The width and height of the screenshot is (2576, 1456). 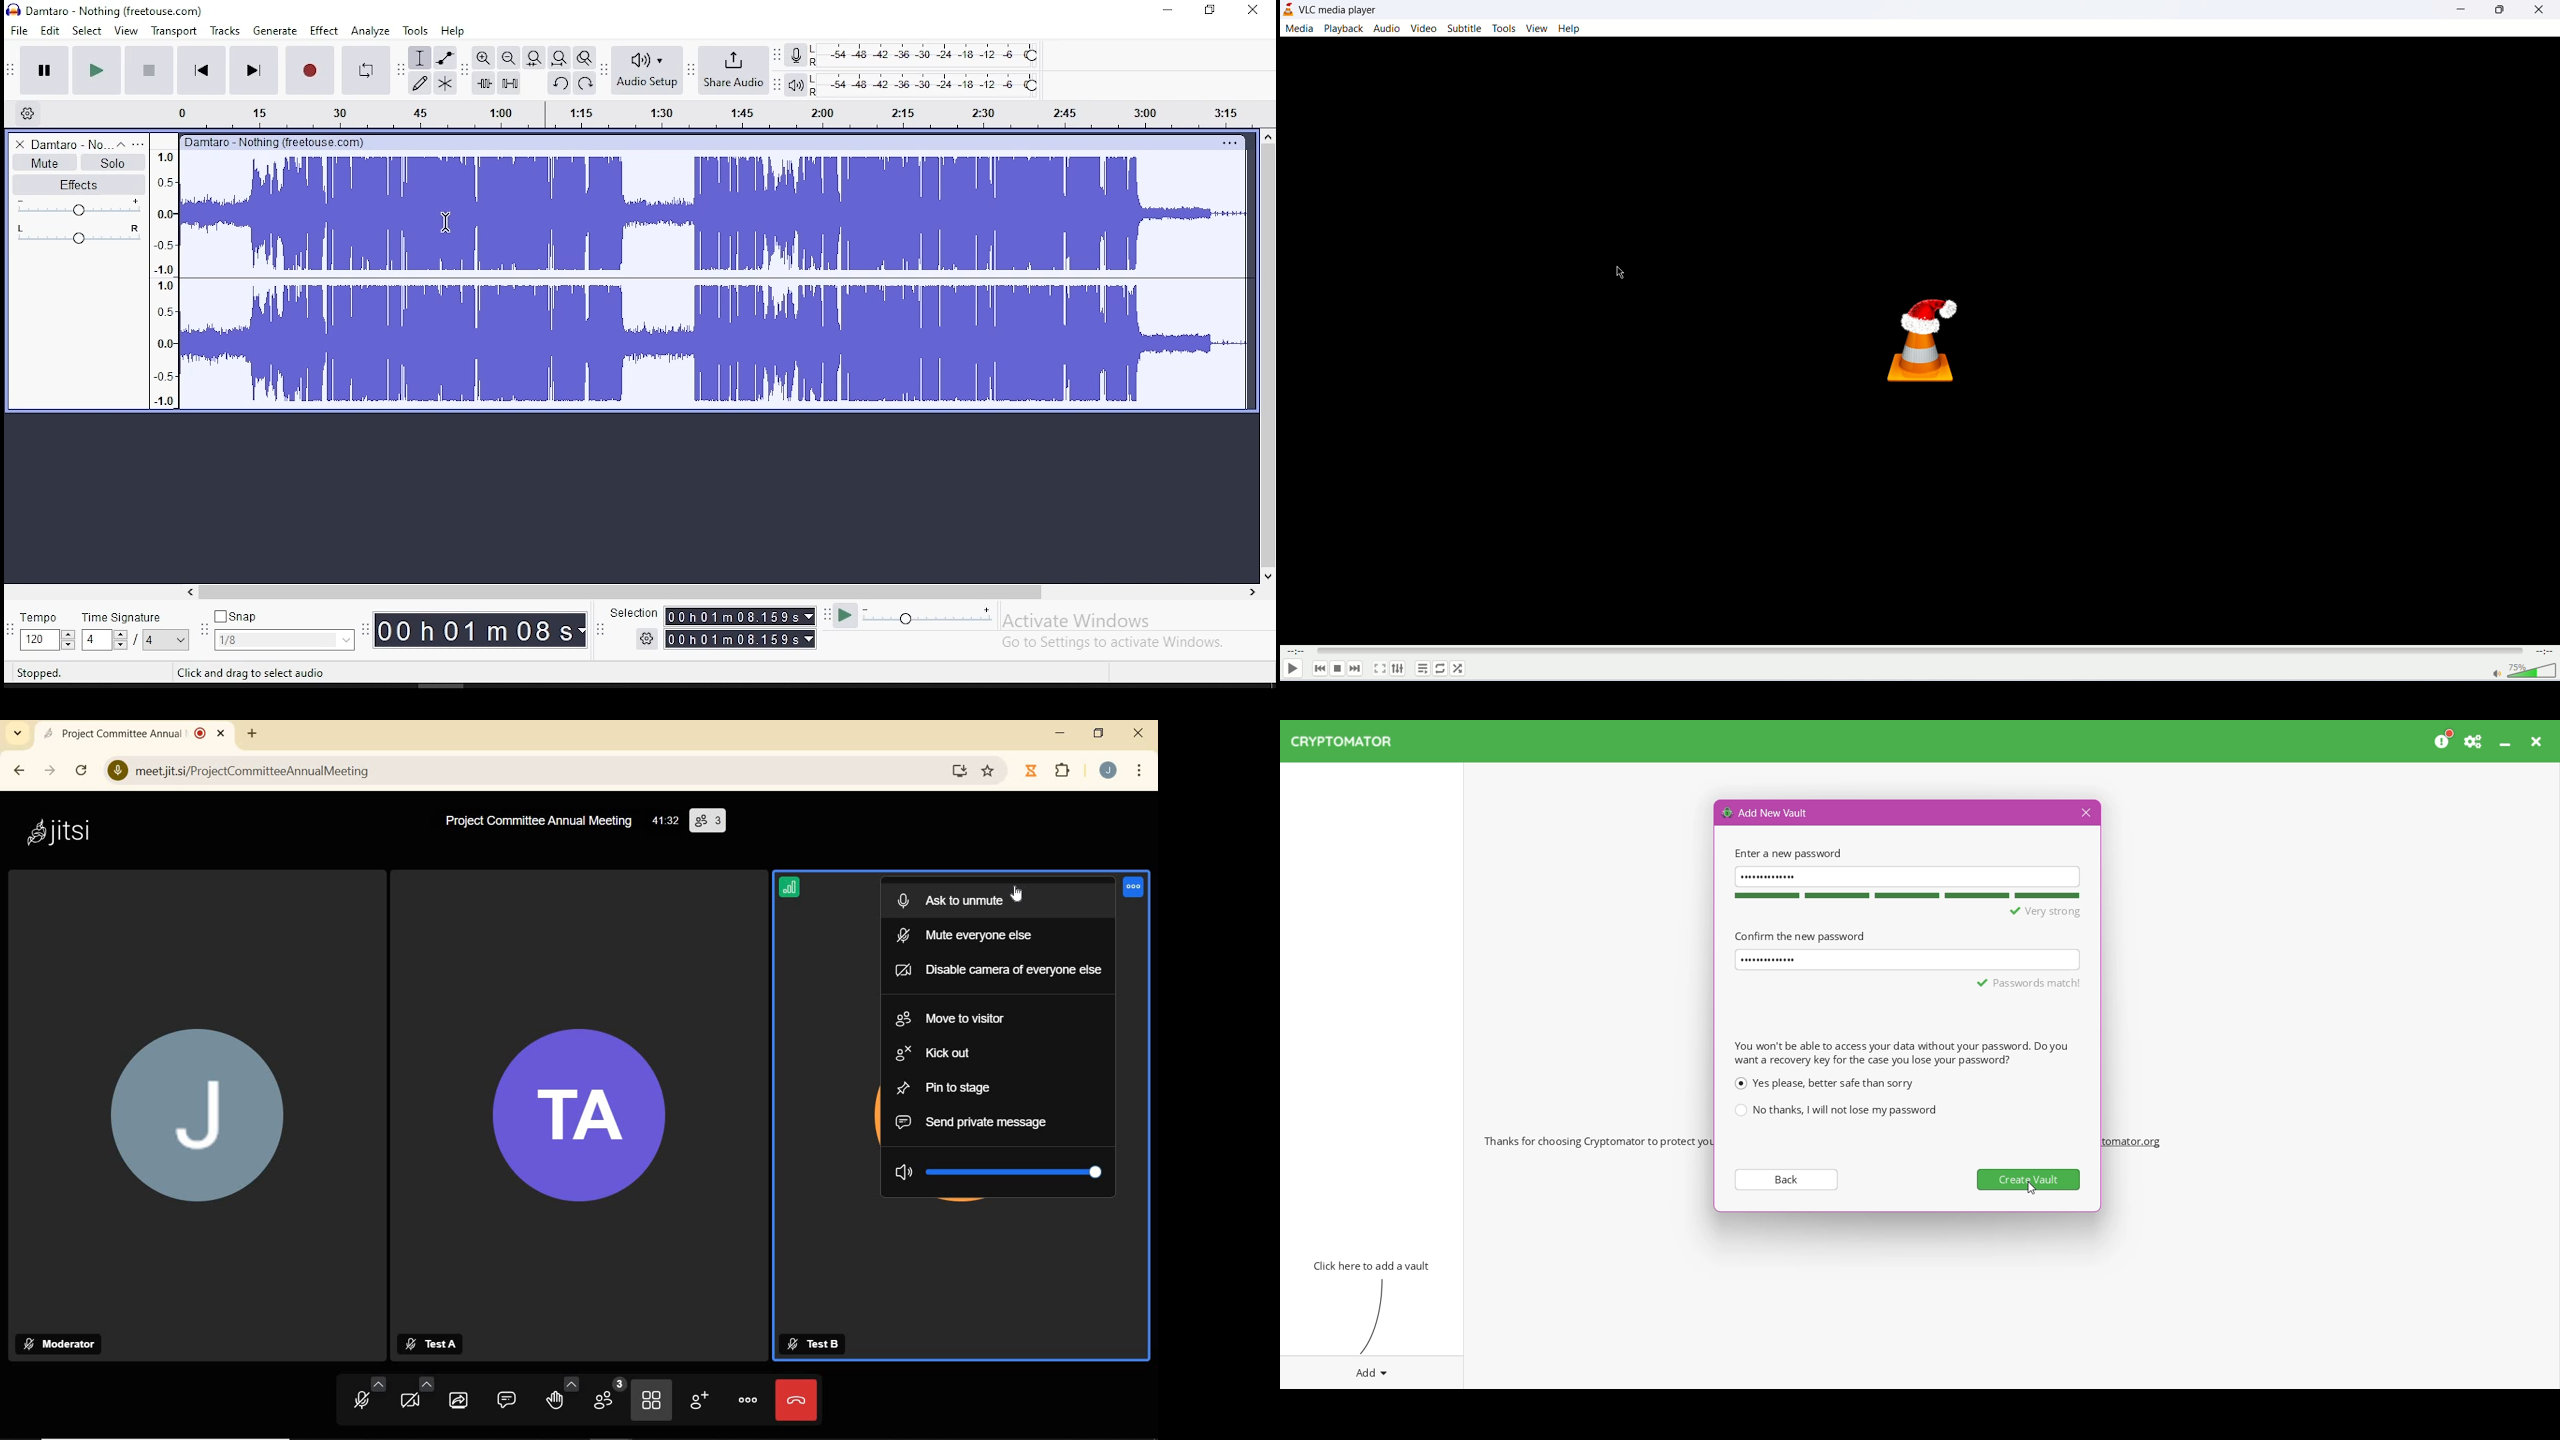 I want to click on RESTORE, so click(x=1098, y=734).